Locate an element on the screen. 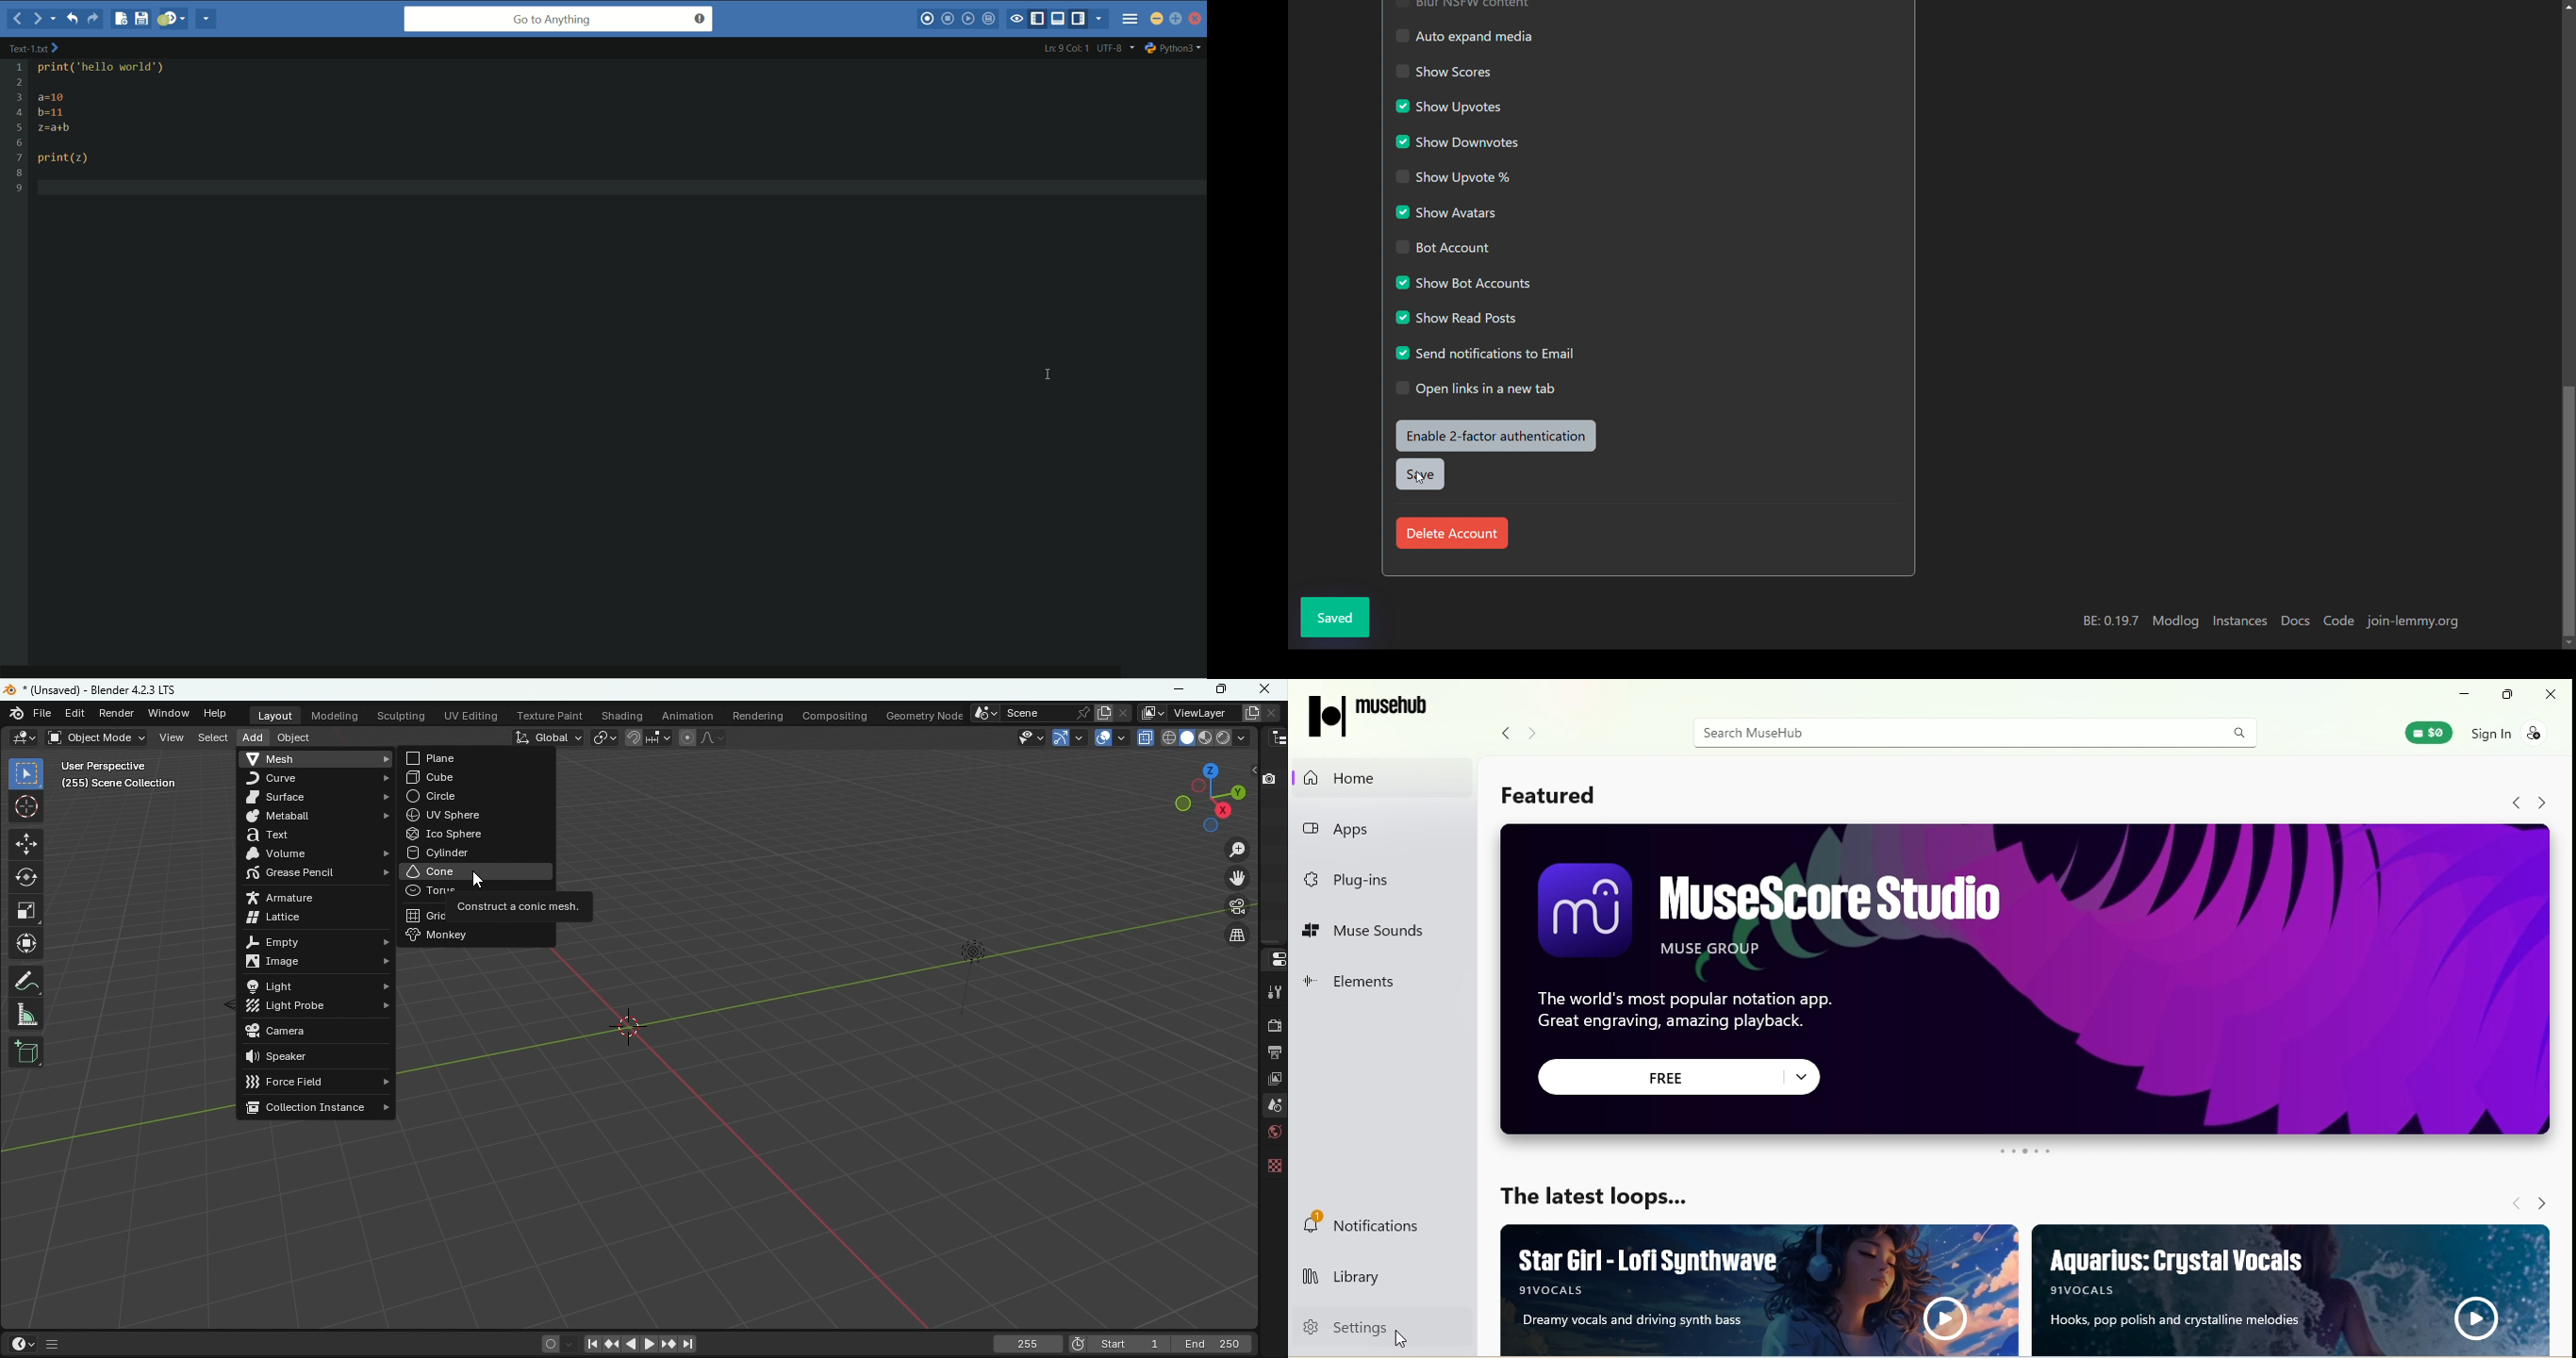  Play is located at coordinates (2477, 1319).